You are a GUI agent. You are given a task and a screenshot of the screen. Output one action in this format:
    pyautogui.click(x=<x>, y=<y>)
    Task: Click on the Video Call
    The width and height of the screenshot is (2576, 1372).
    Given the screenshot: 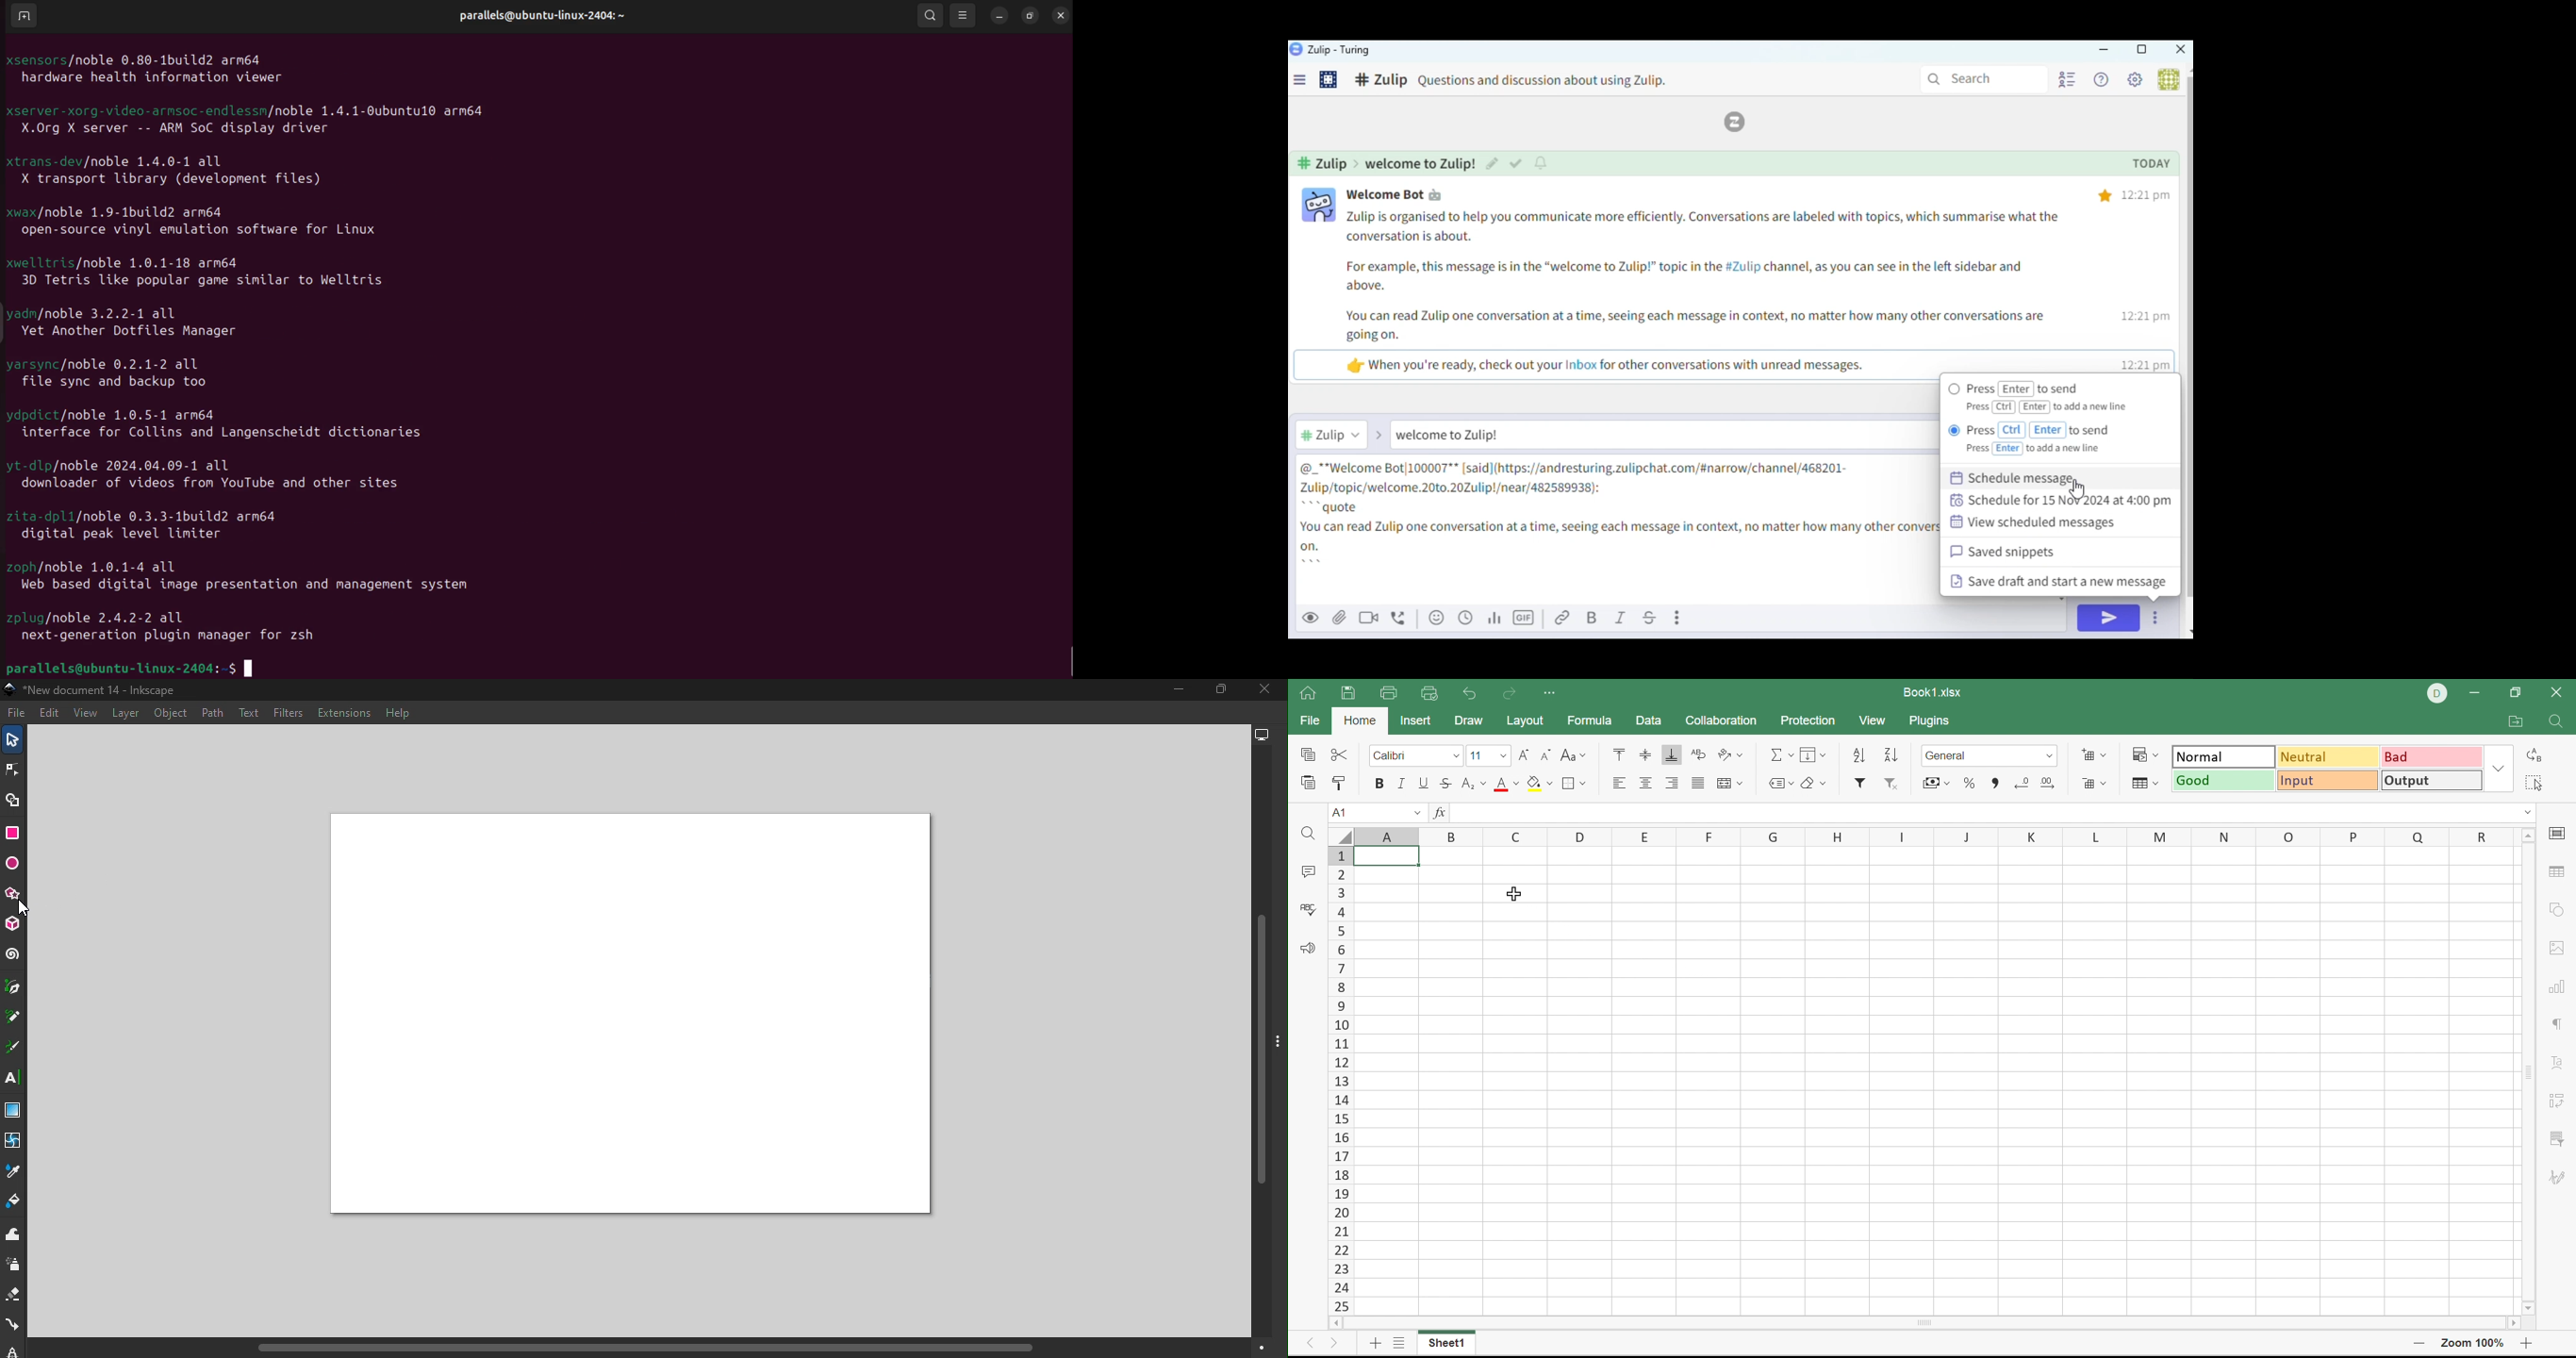 What is the action you would take?
    pyautogui.click(x=1372, y=617)
    